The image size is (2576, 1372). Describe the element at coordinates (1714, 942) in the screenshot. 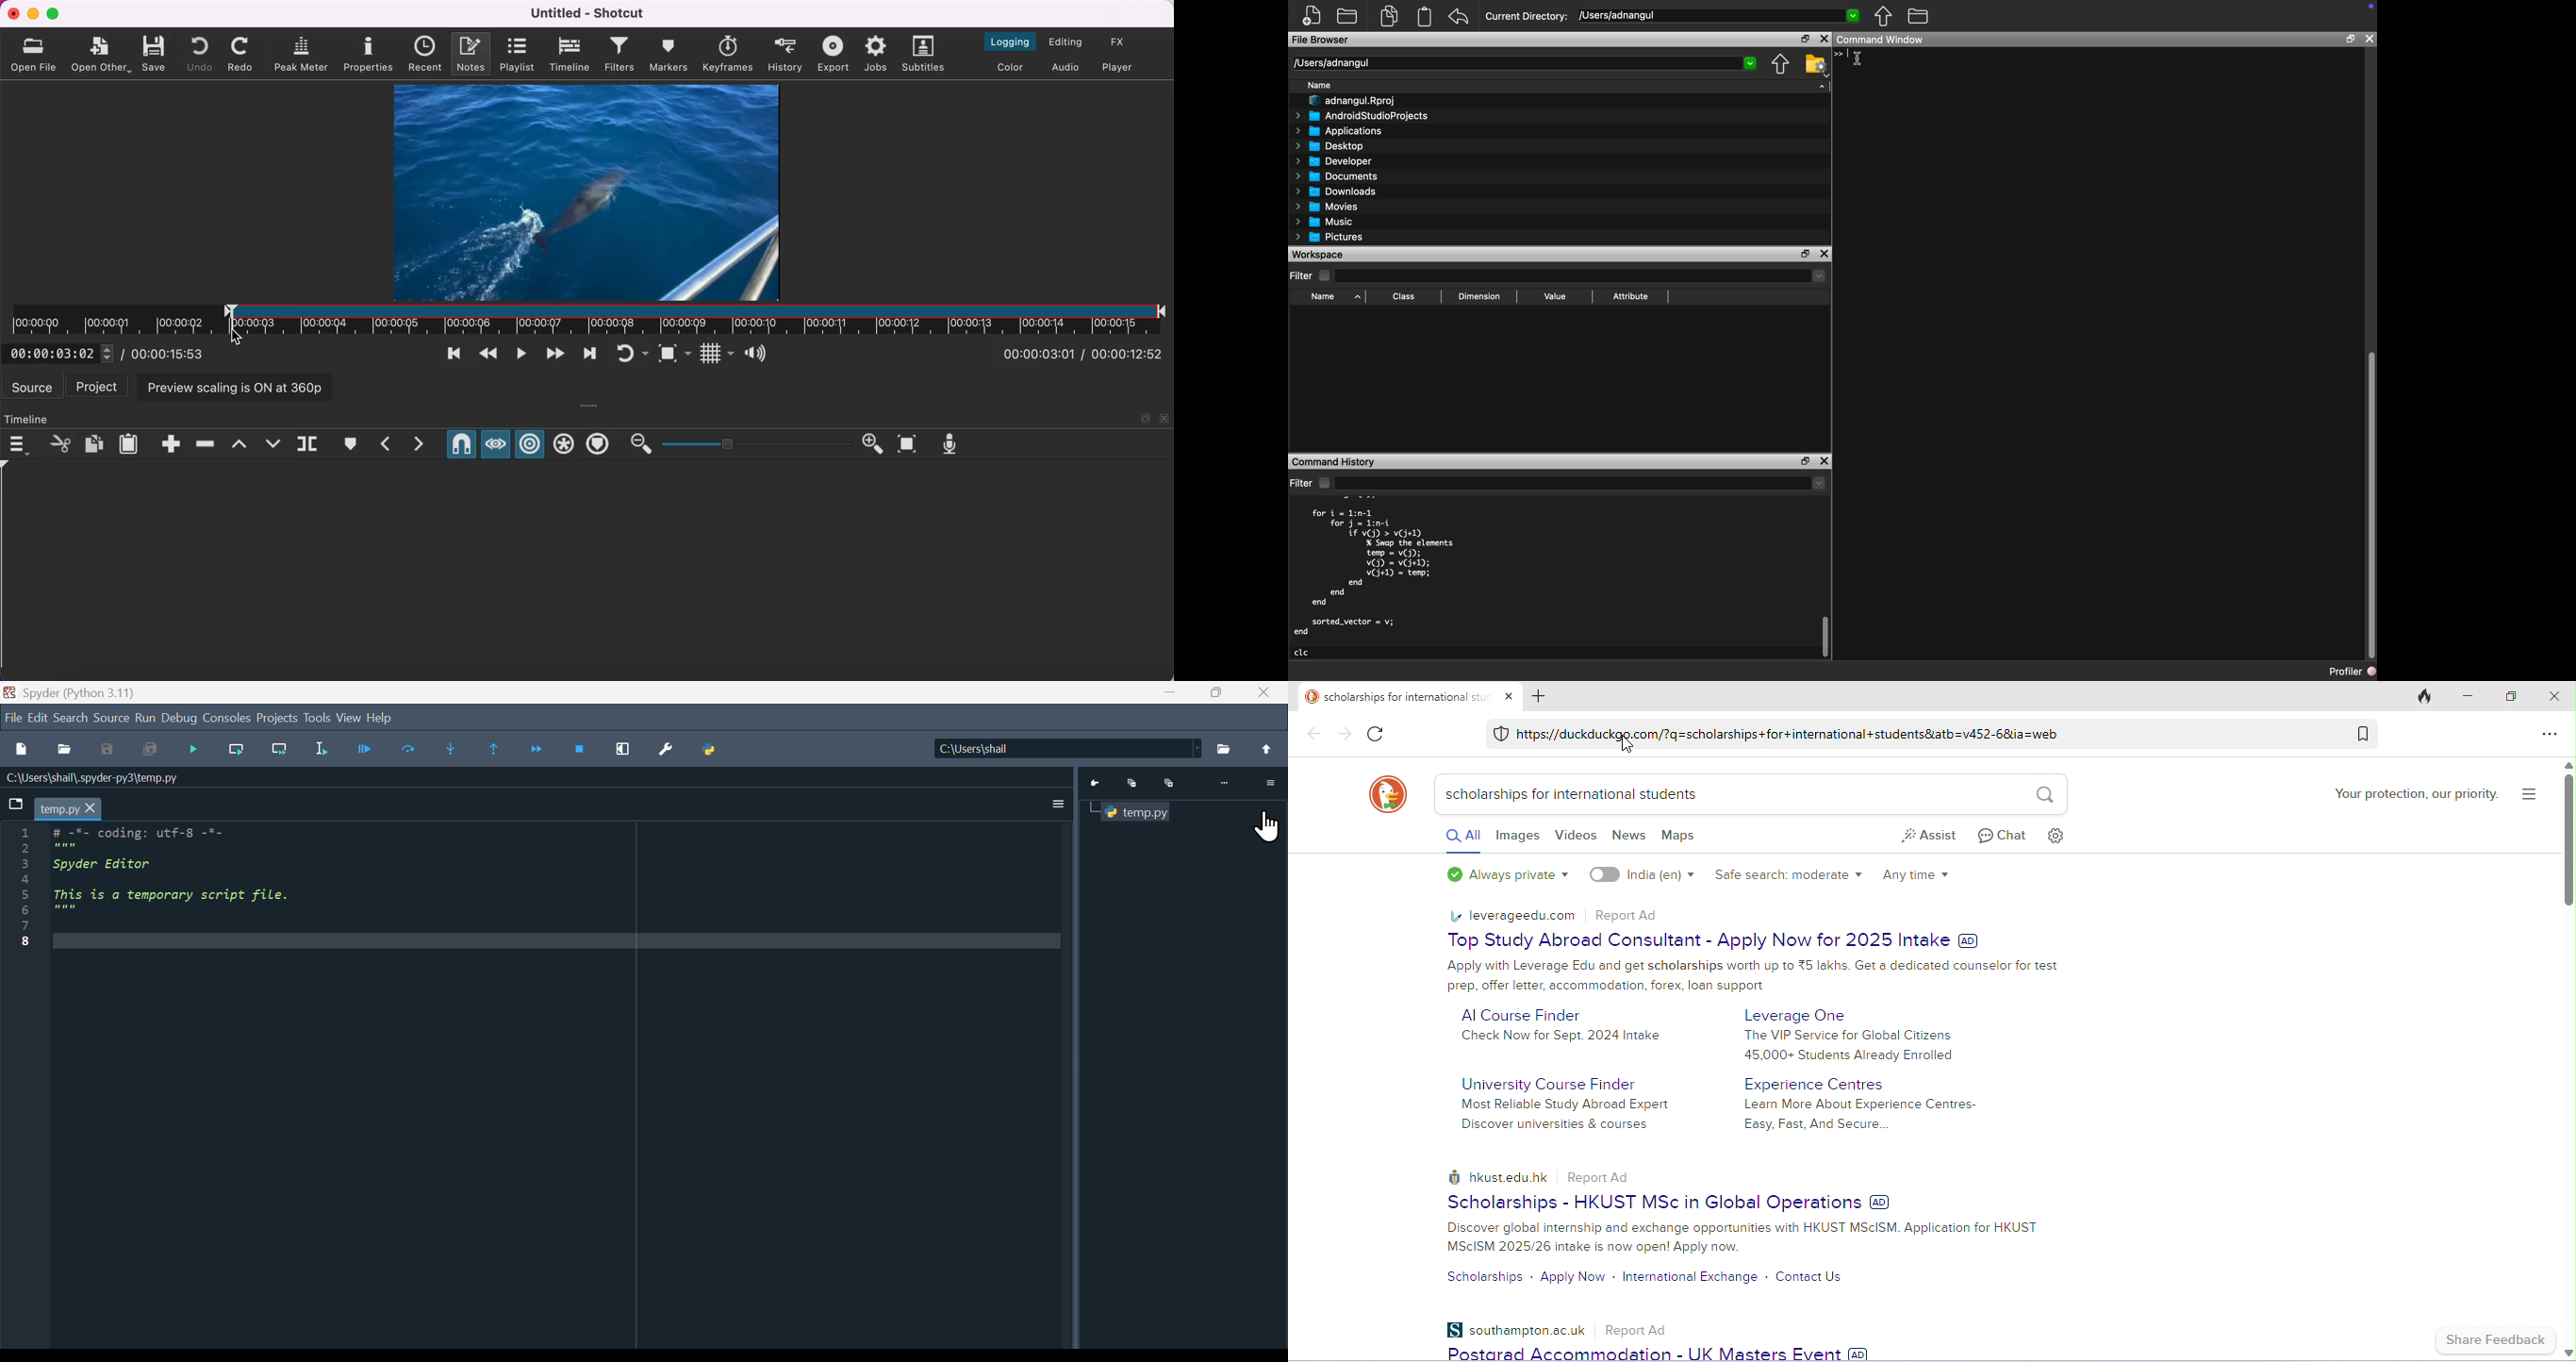

I see `Top Study Abroad Consultant - Apply Now for 2025 Intake ` at that location.